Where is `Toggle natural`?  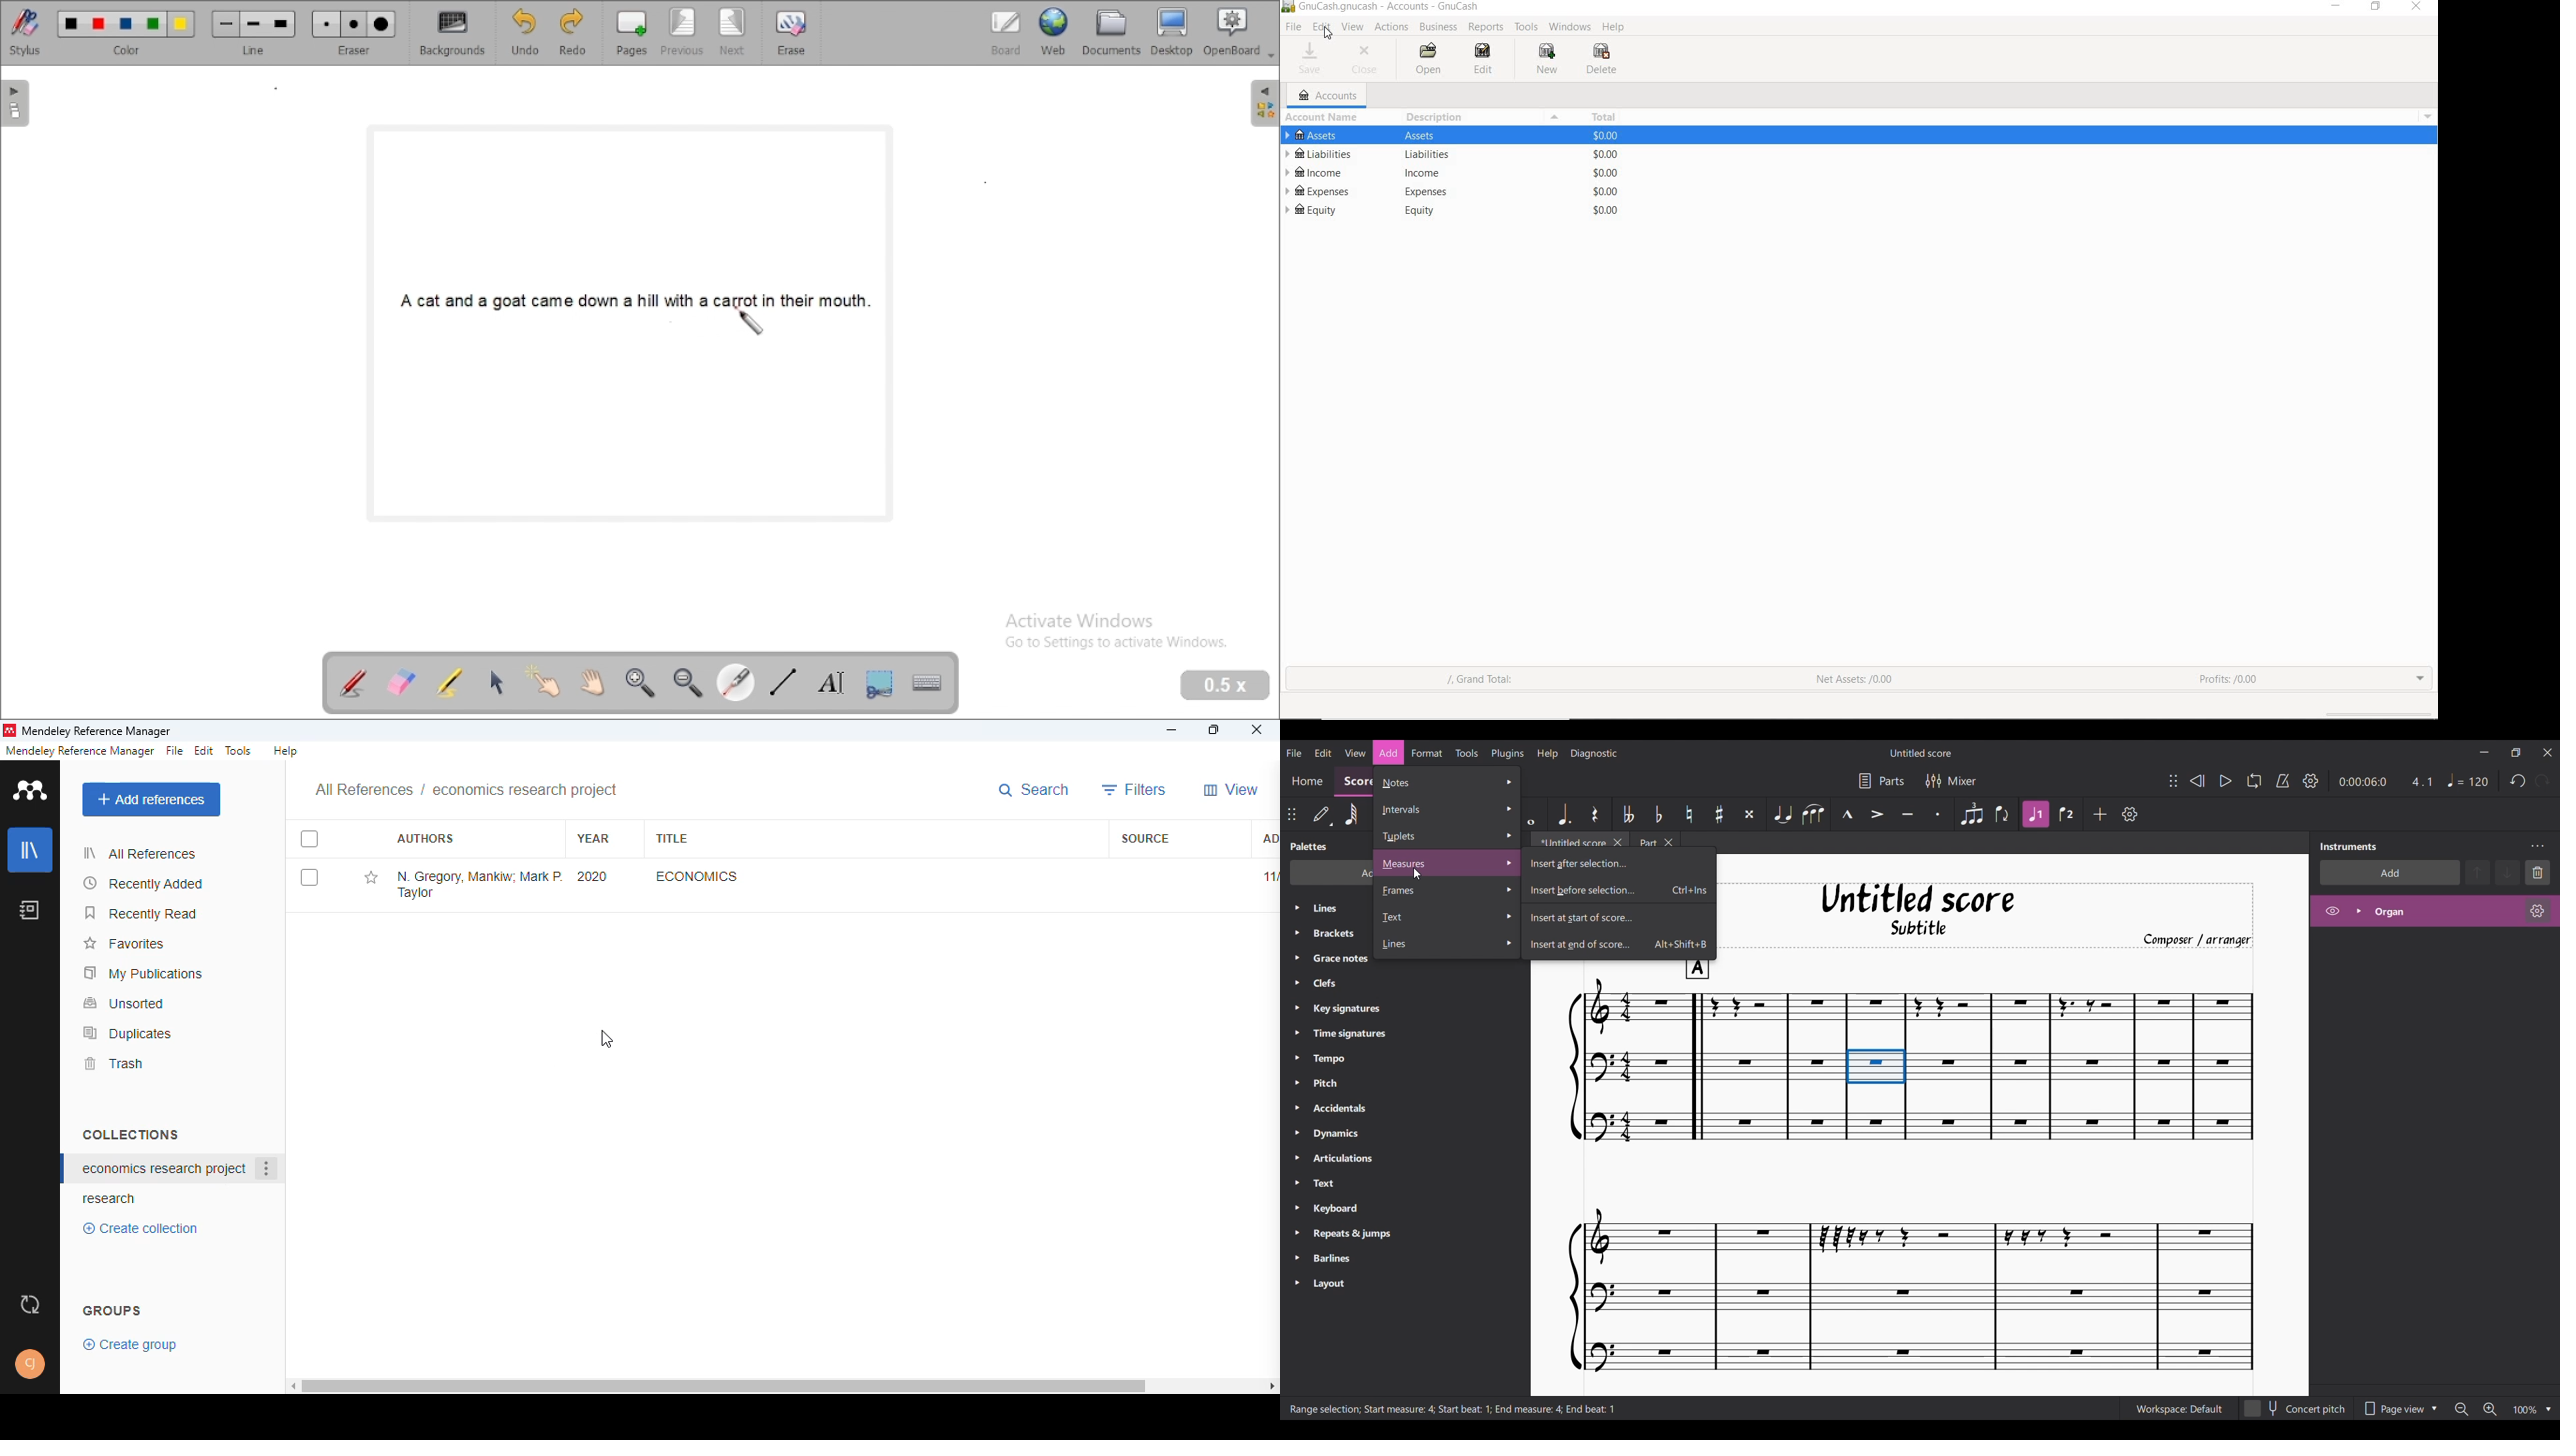 Toggle natural is located at coordinates (1689, 814).